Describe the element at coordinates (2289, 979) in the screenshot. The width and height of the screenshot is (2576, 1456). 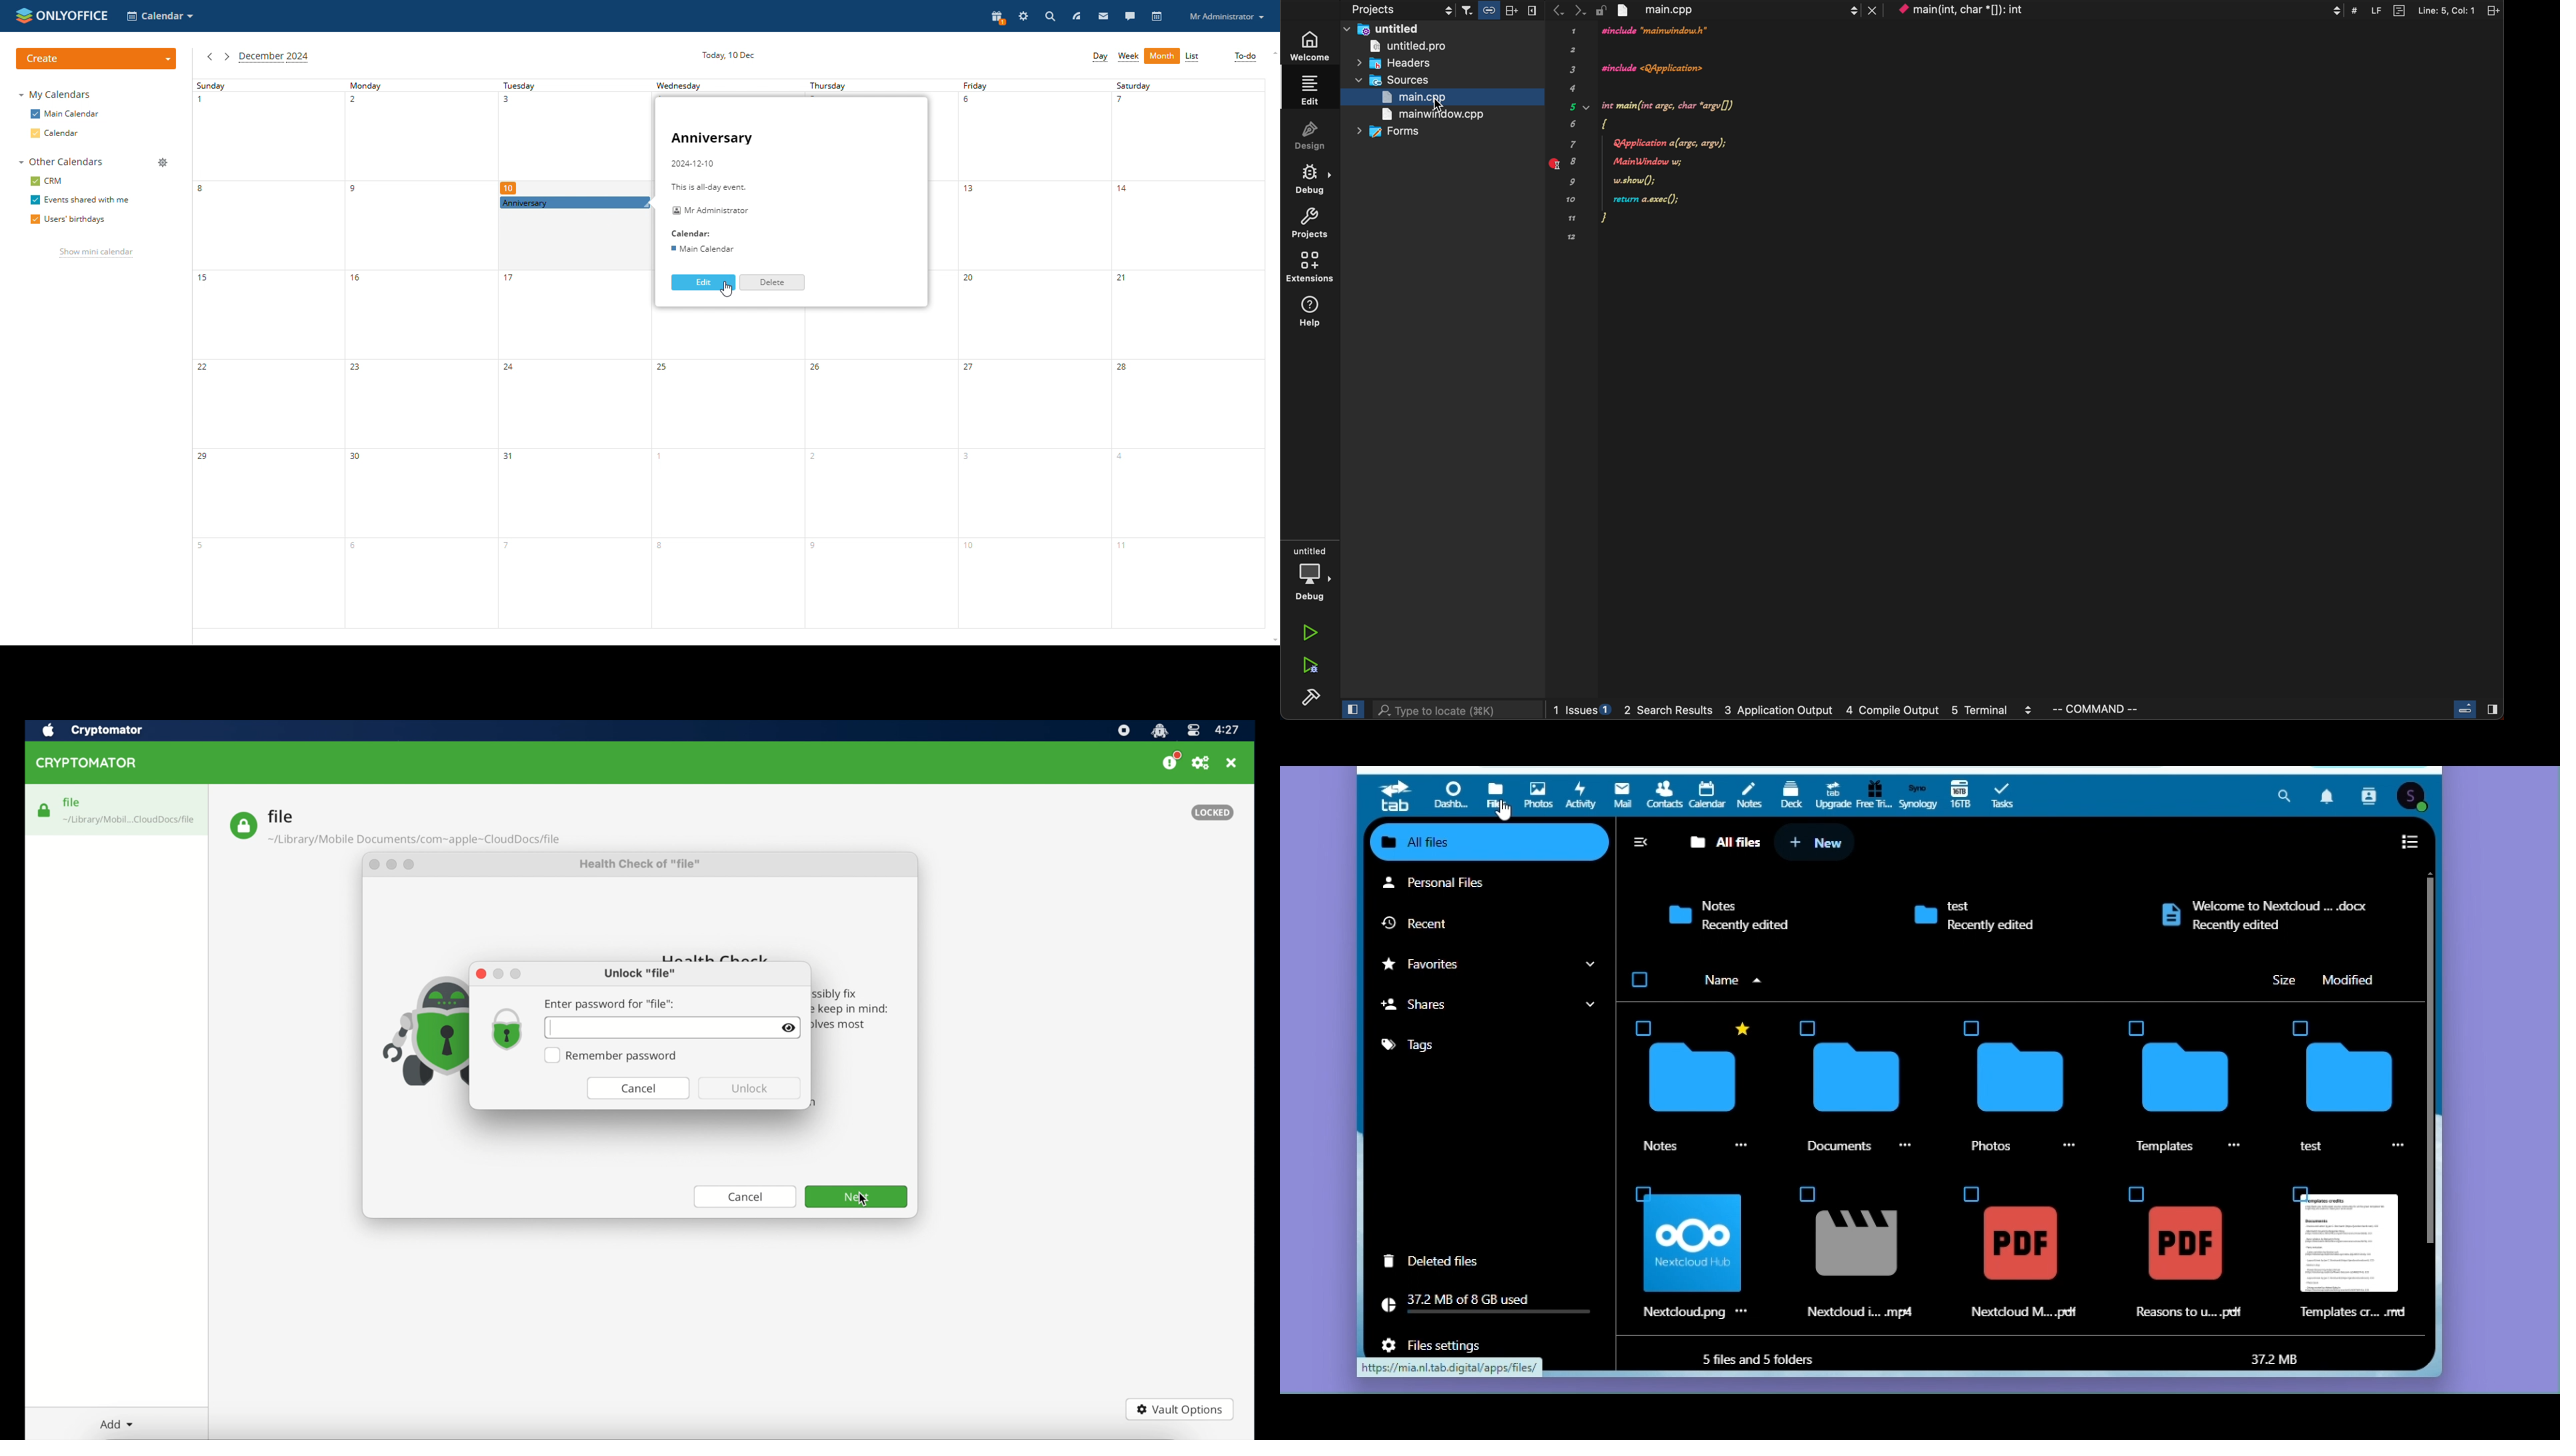
I see `Size` at that location.